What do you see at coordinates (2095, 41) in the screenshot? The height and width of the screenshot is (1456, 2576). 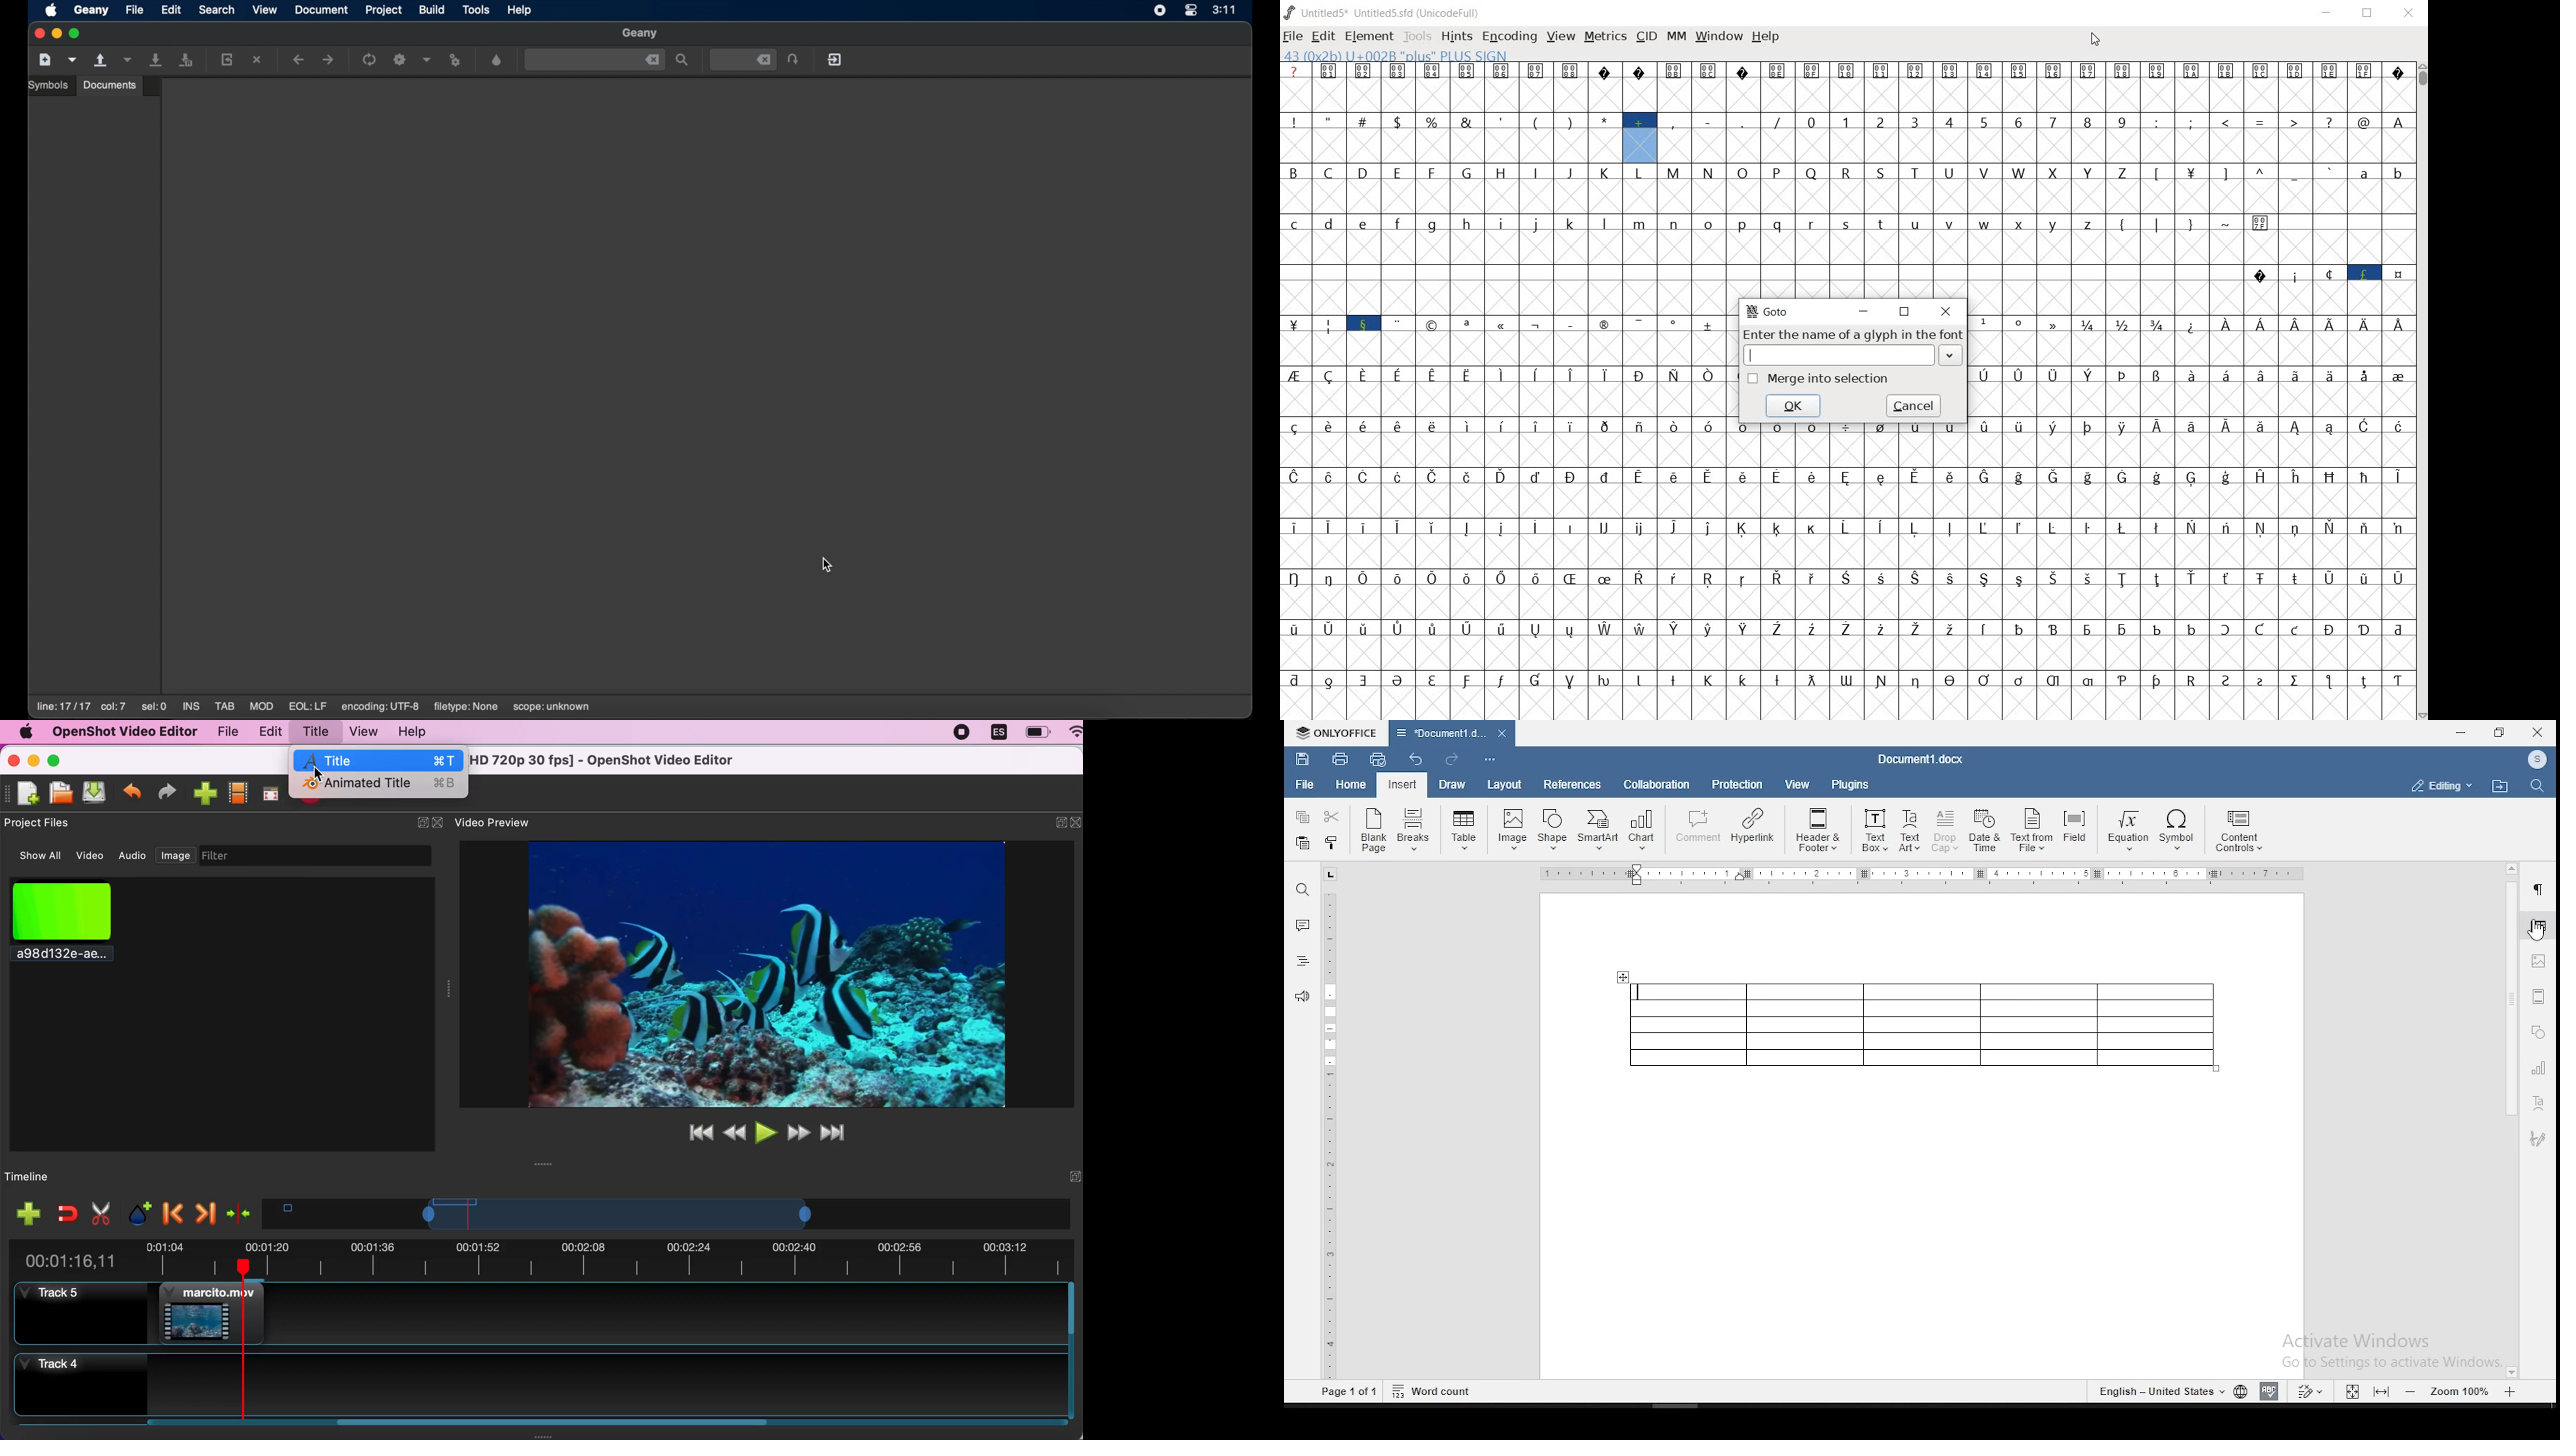 I see `cursor` at bounding box center [2095, 41].